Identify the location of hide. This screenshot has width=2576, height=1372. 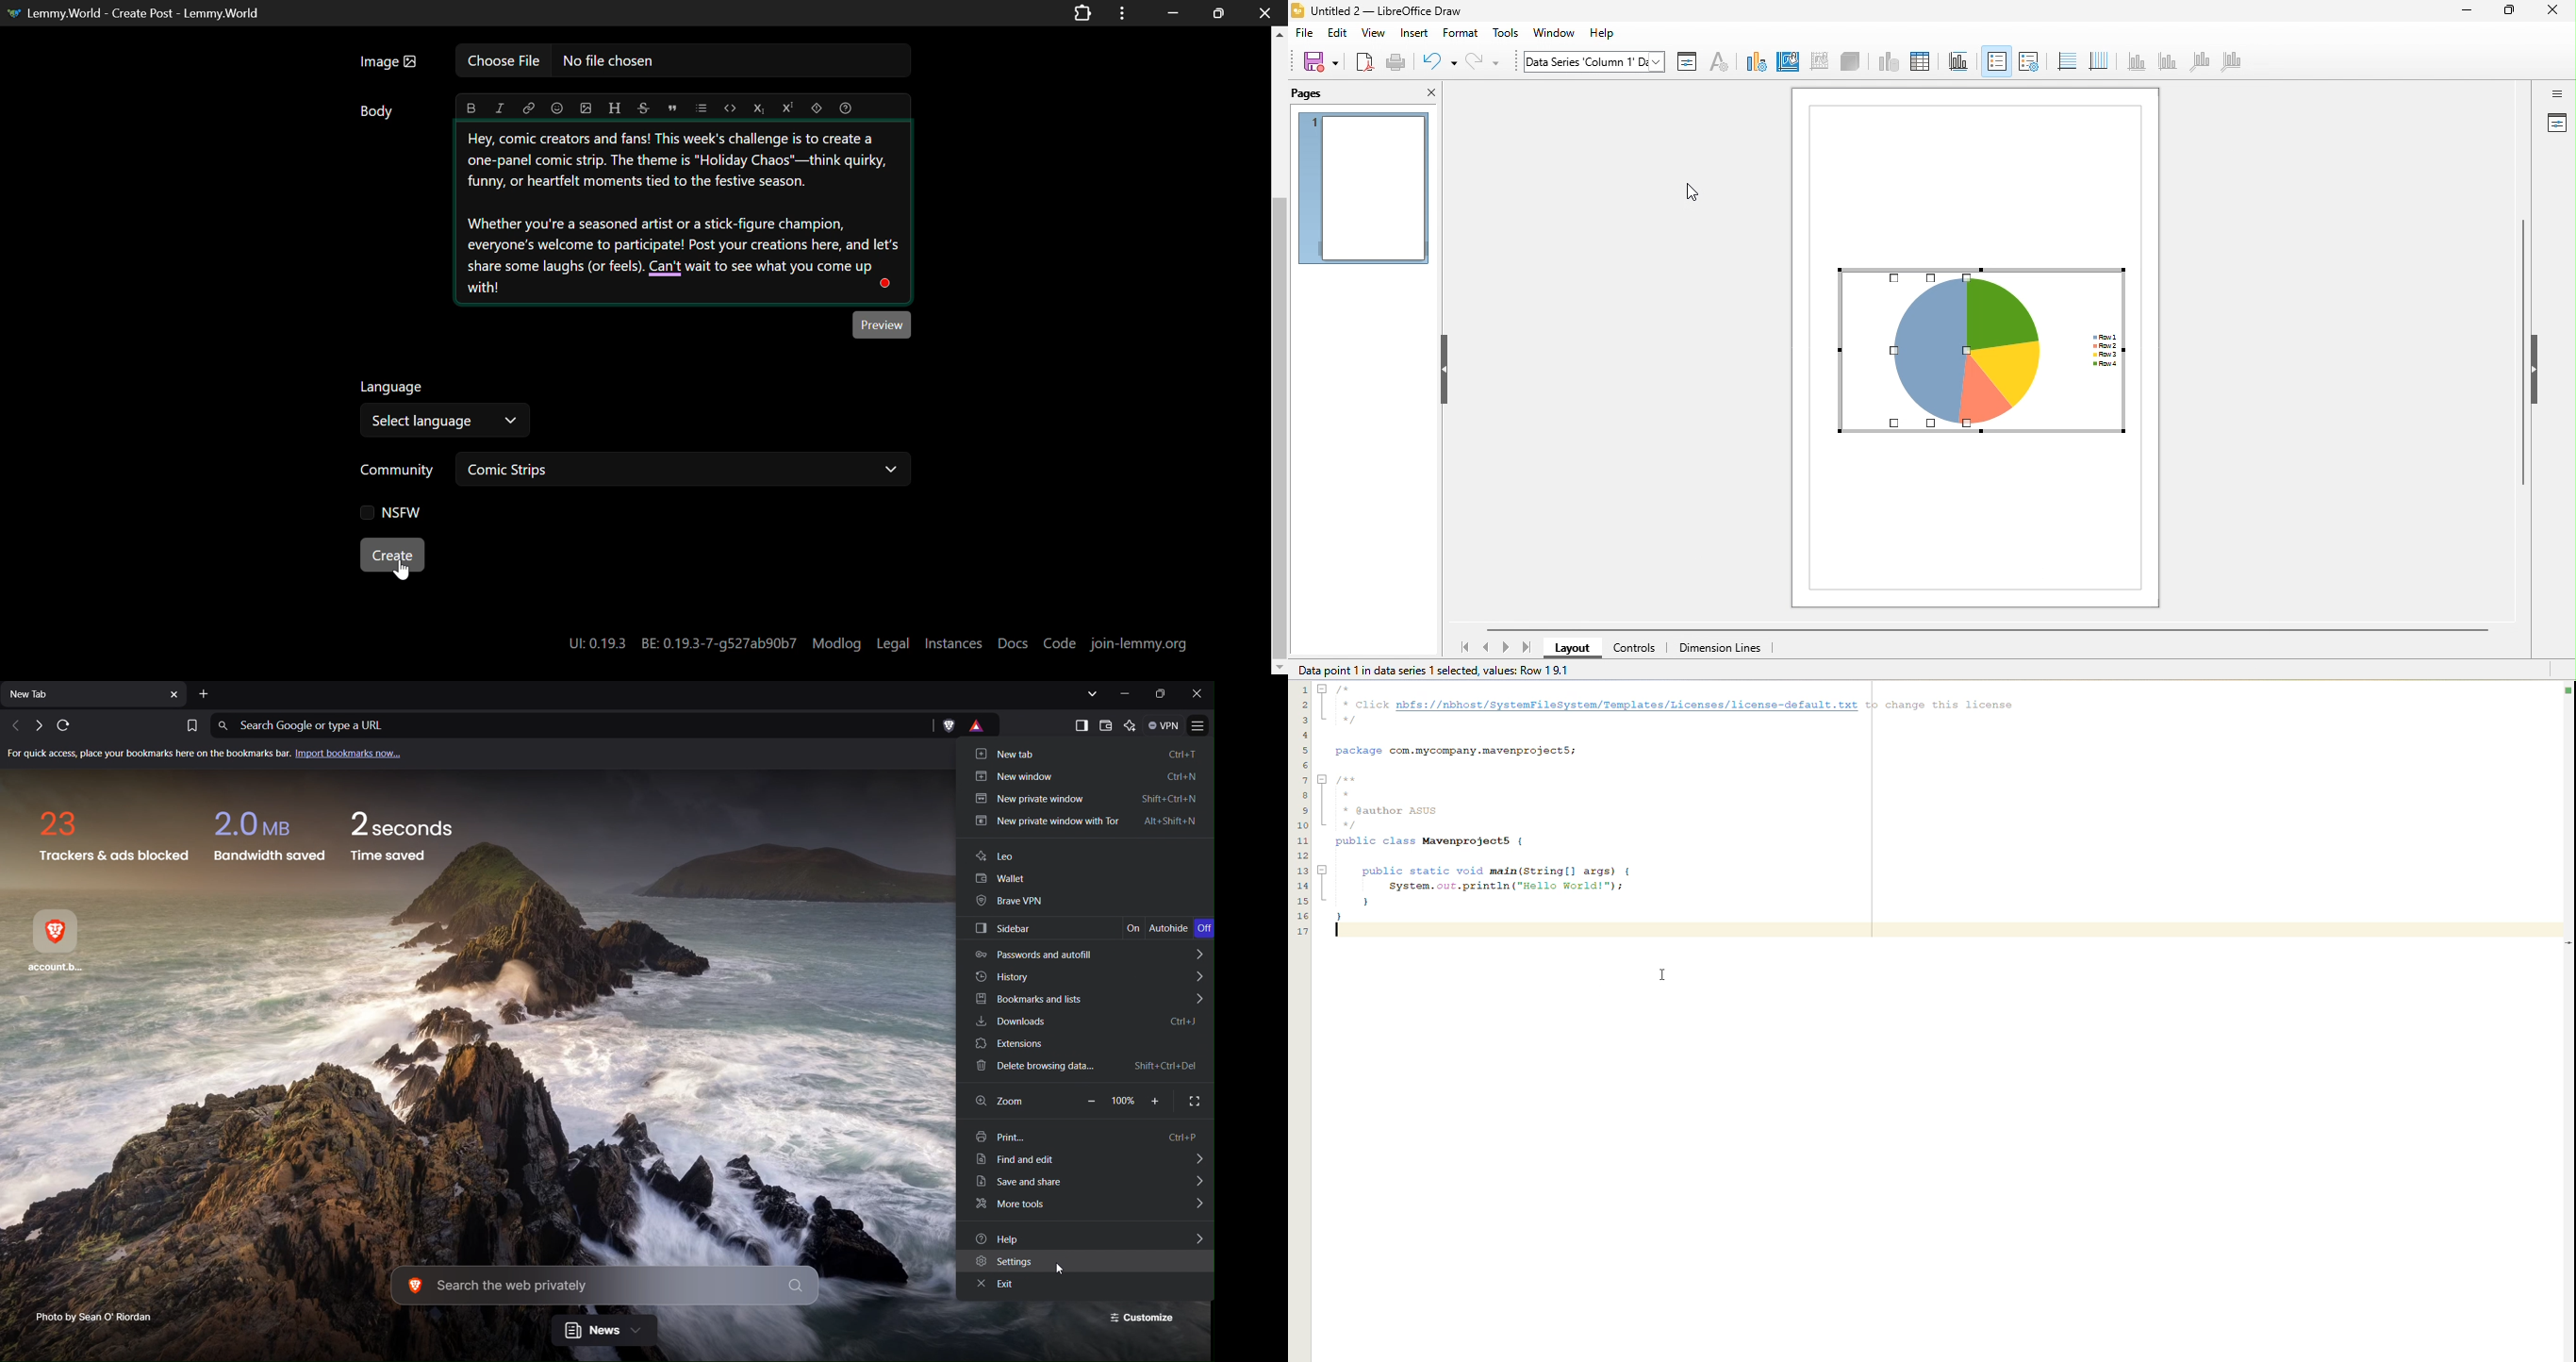
(1446, 369).